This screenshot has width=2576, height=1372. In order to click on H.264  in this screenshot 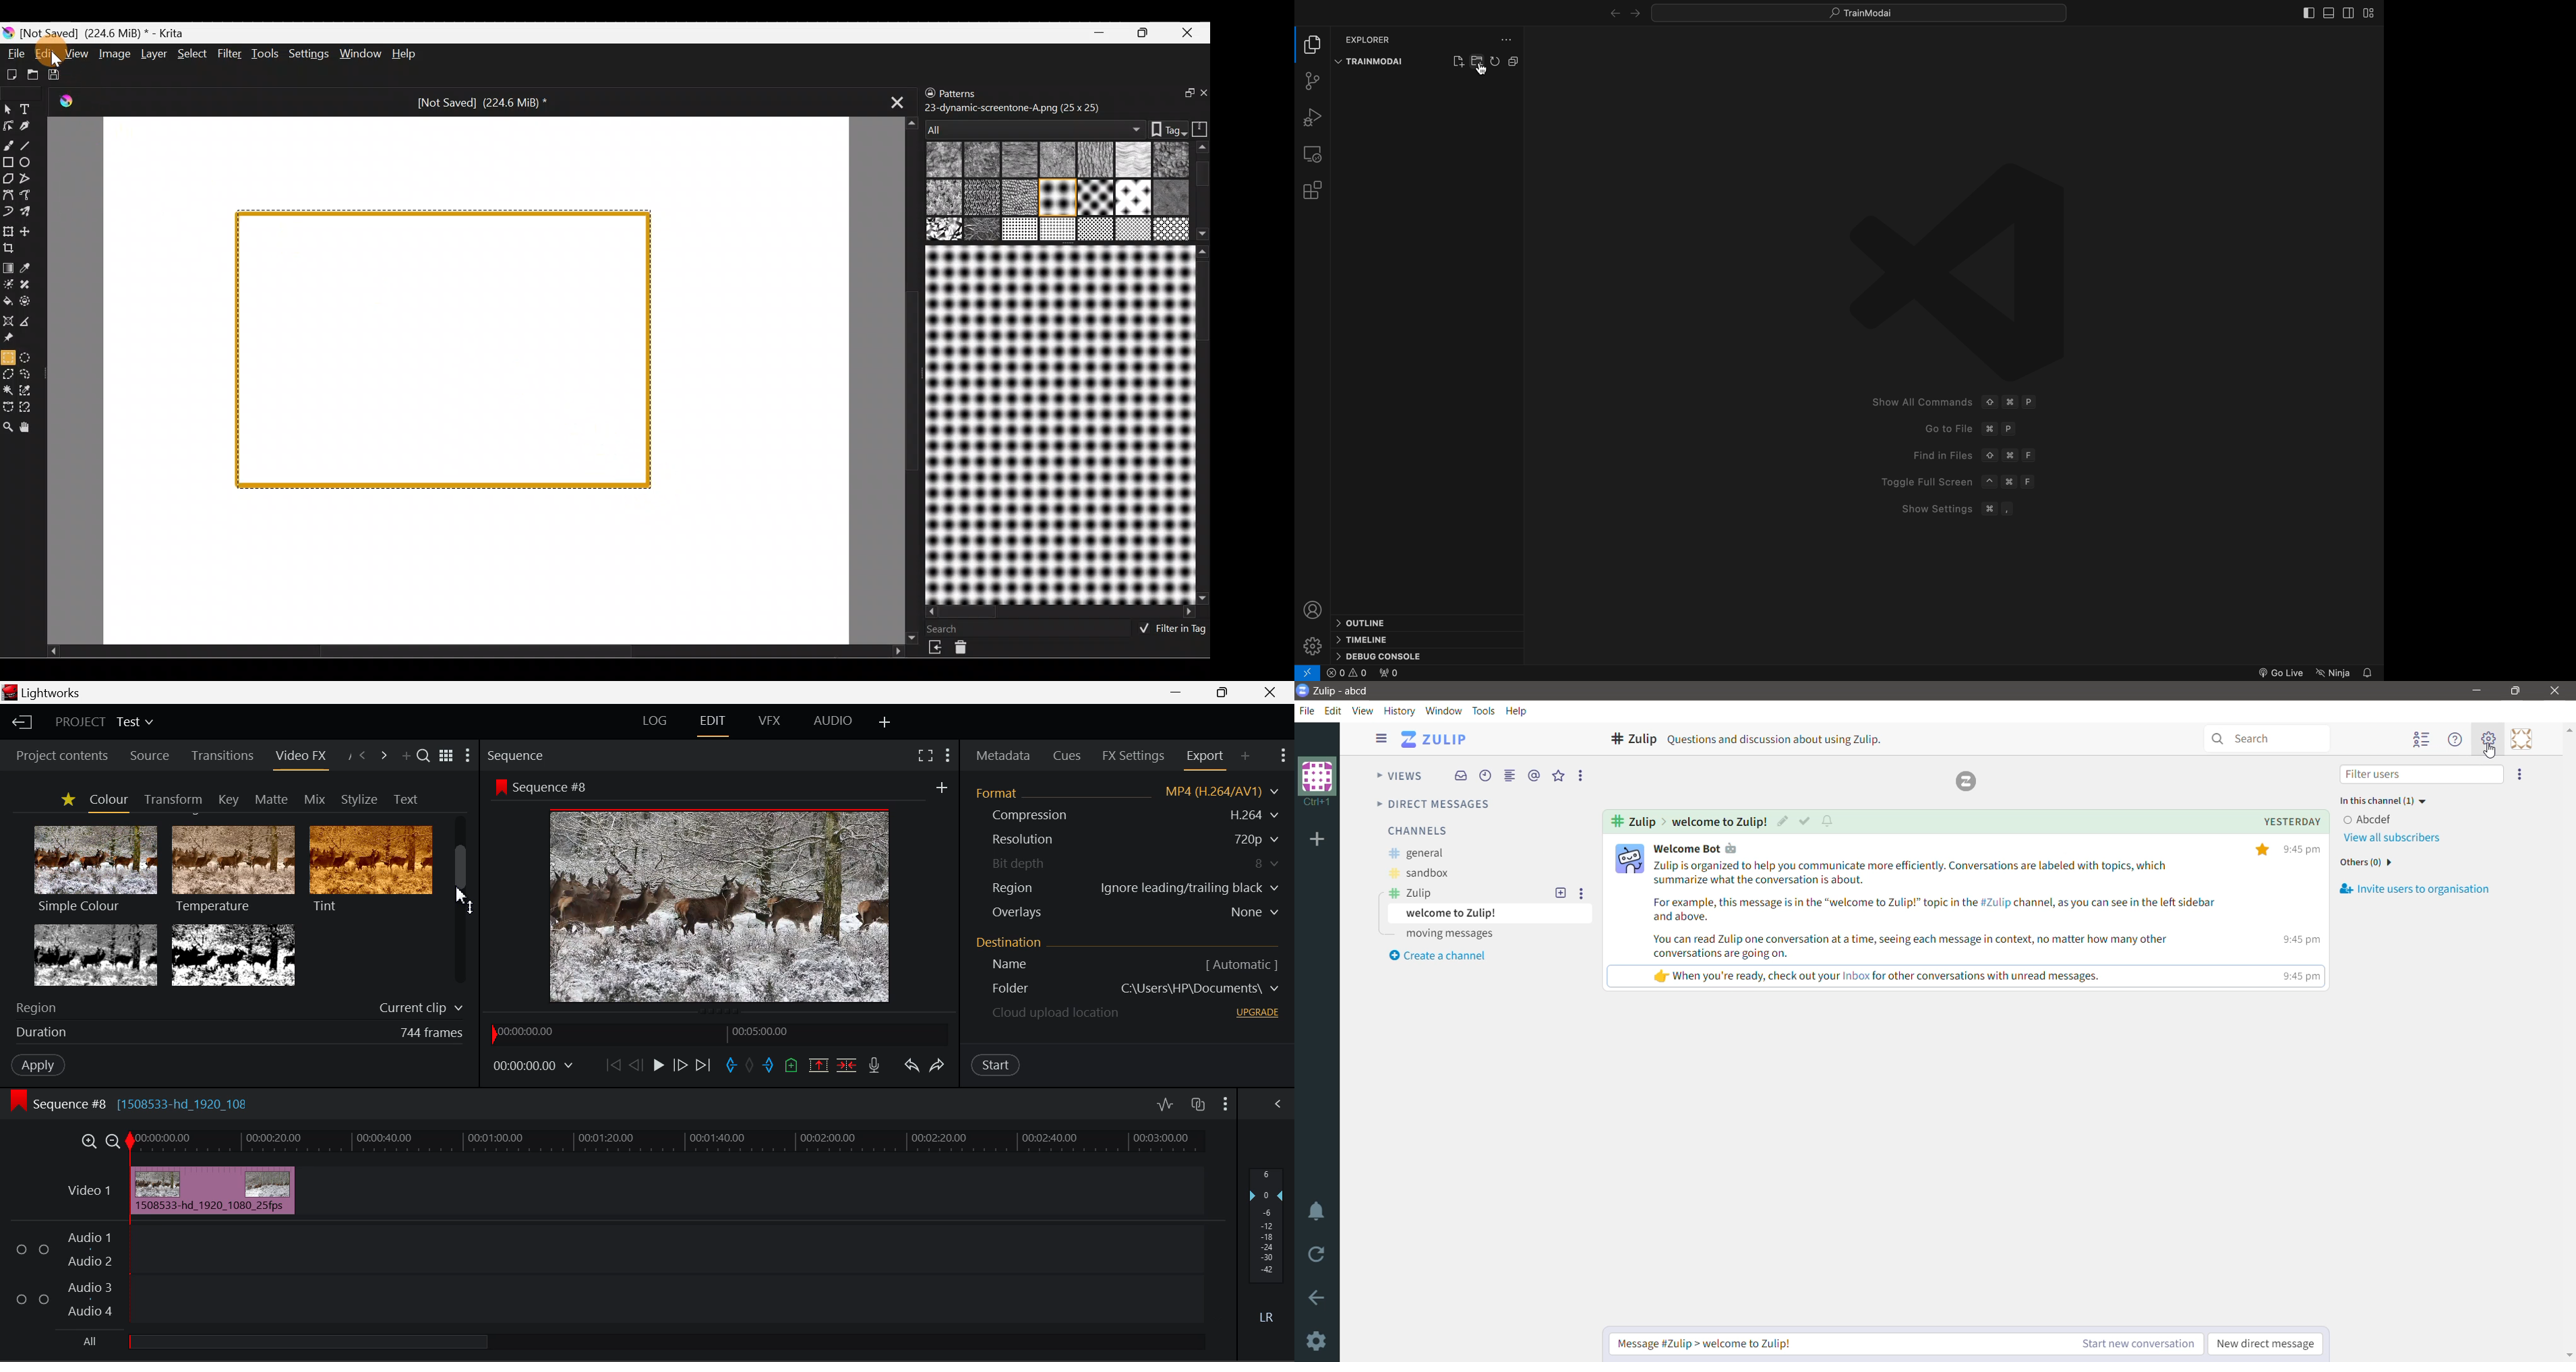, I will do `click(1257, 815)`.